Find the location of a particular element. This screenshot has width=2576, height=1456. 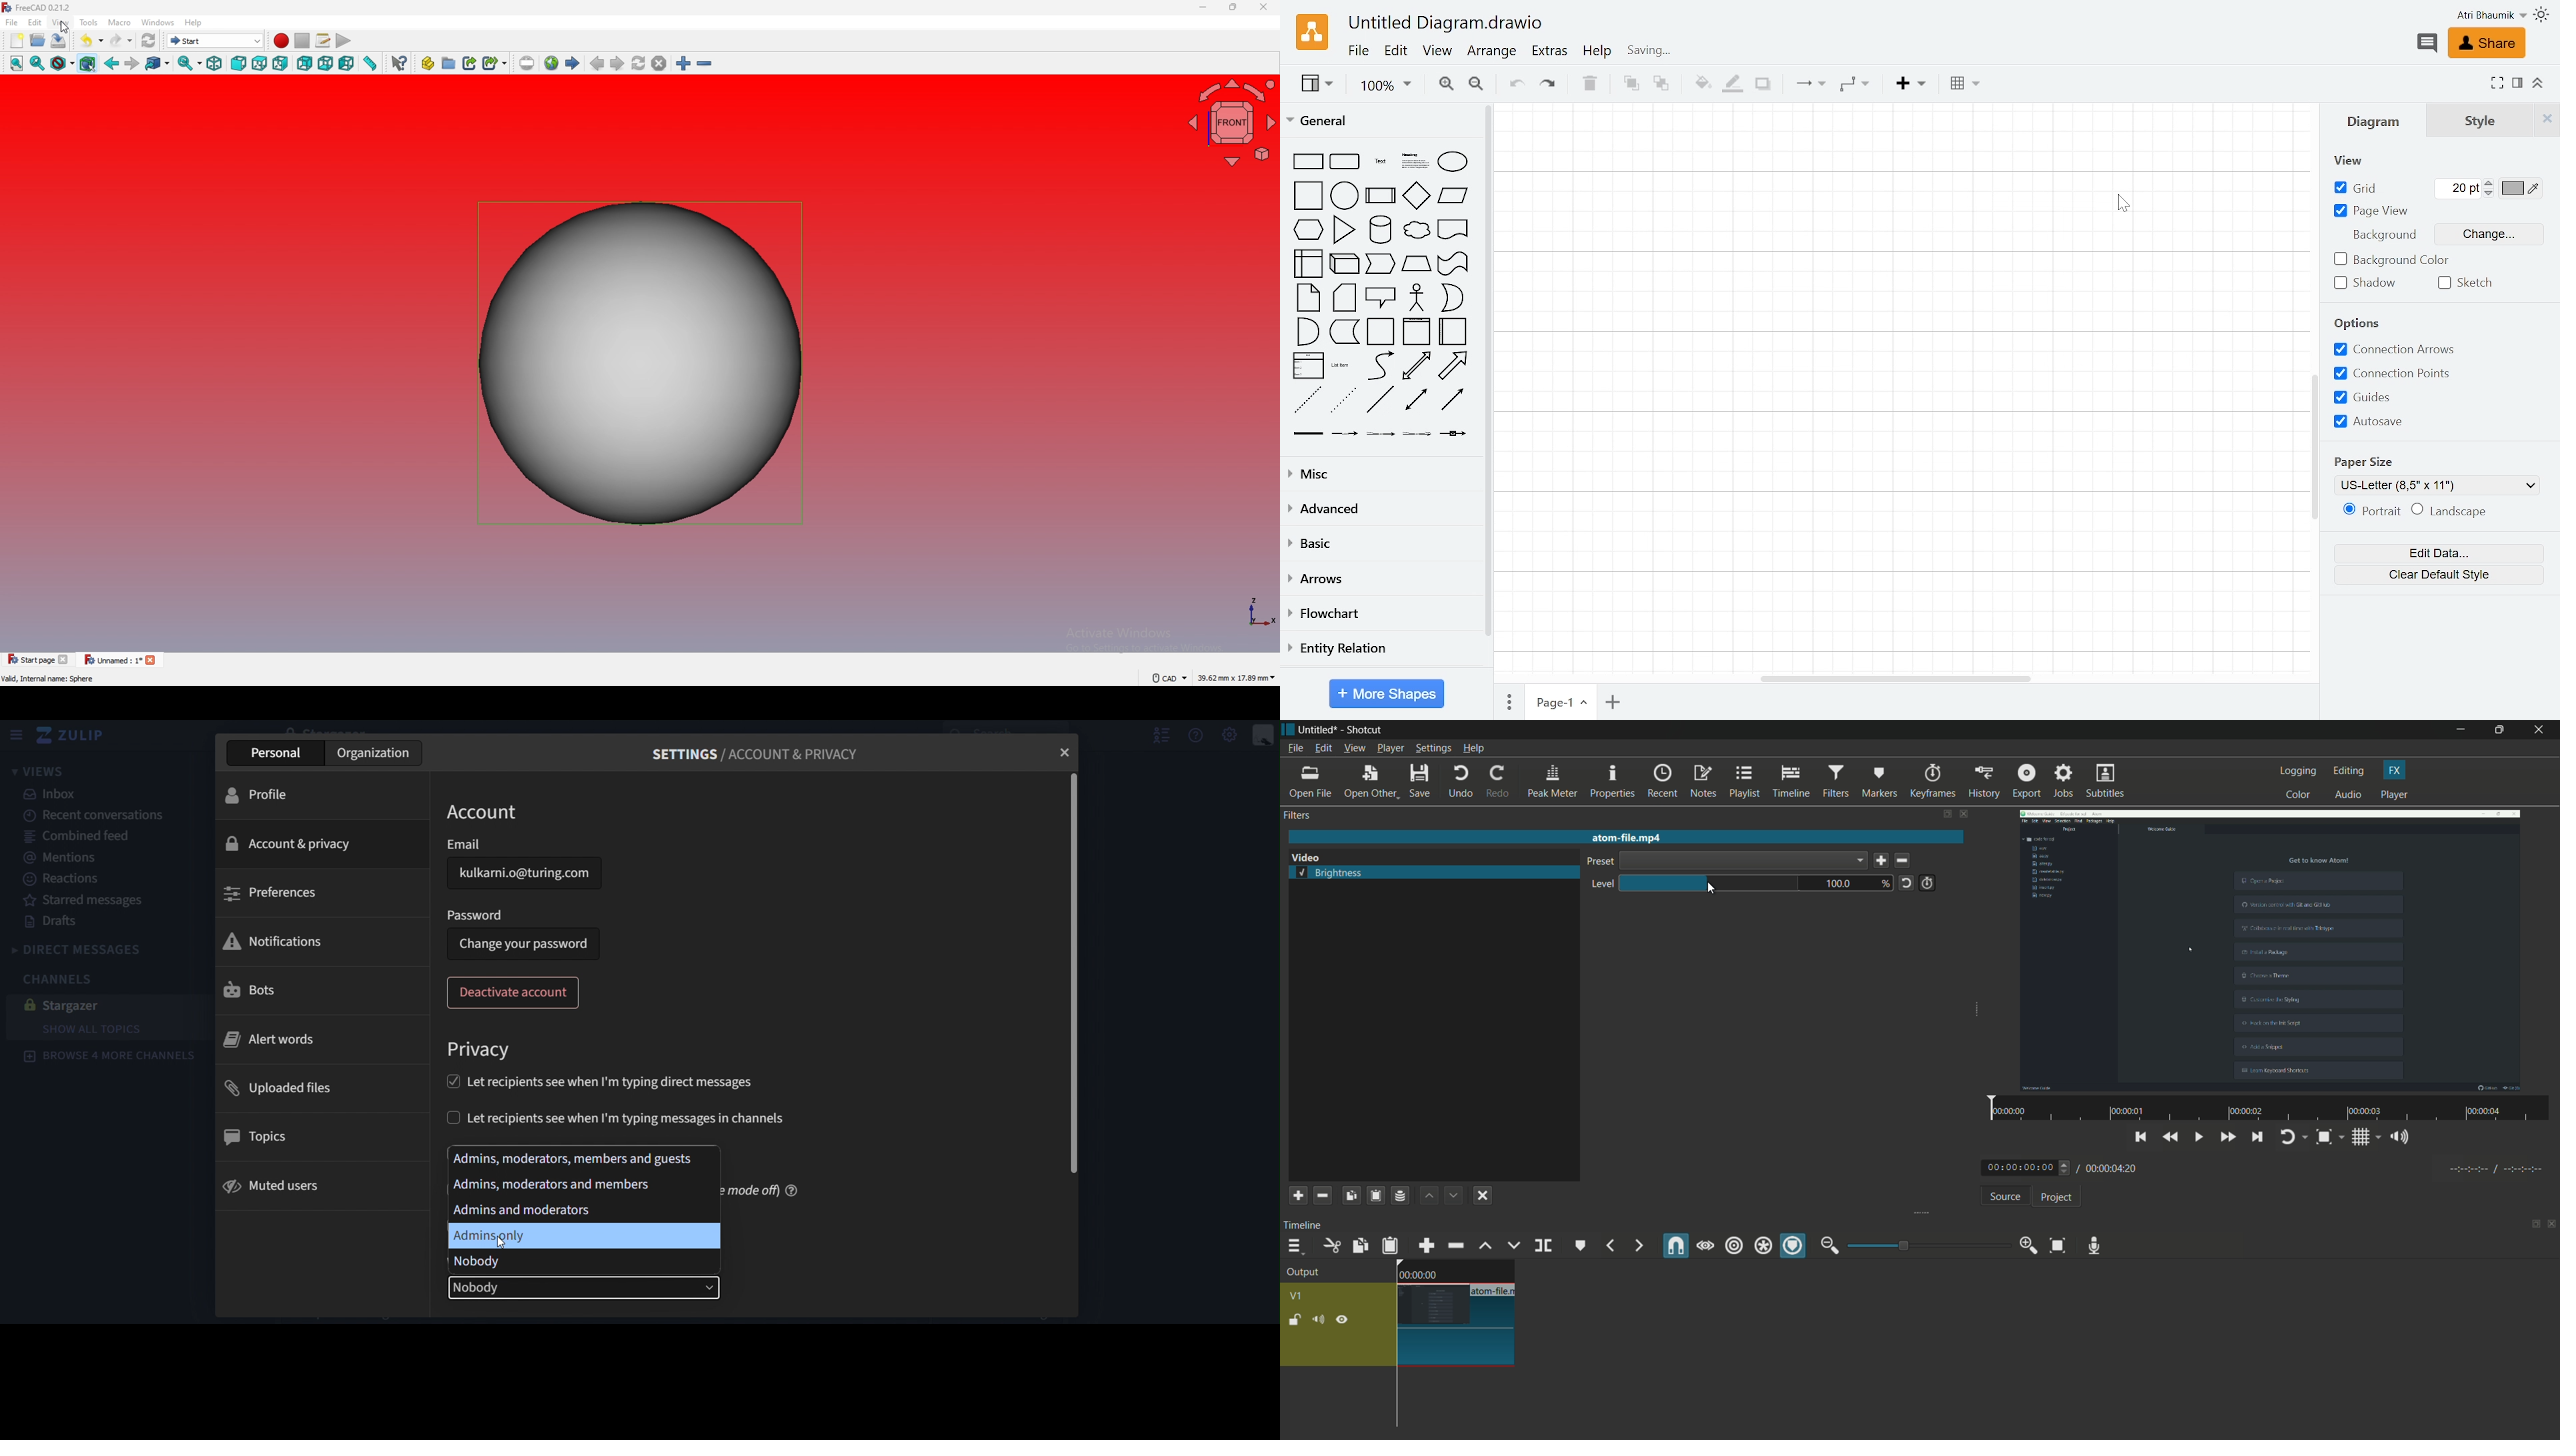

browse 4 more channels is located at coordinates (113, 1059).